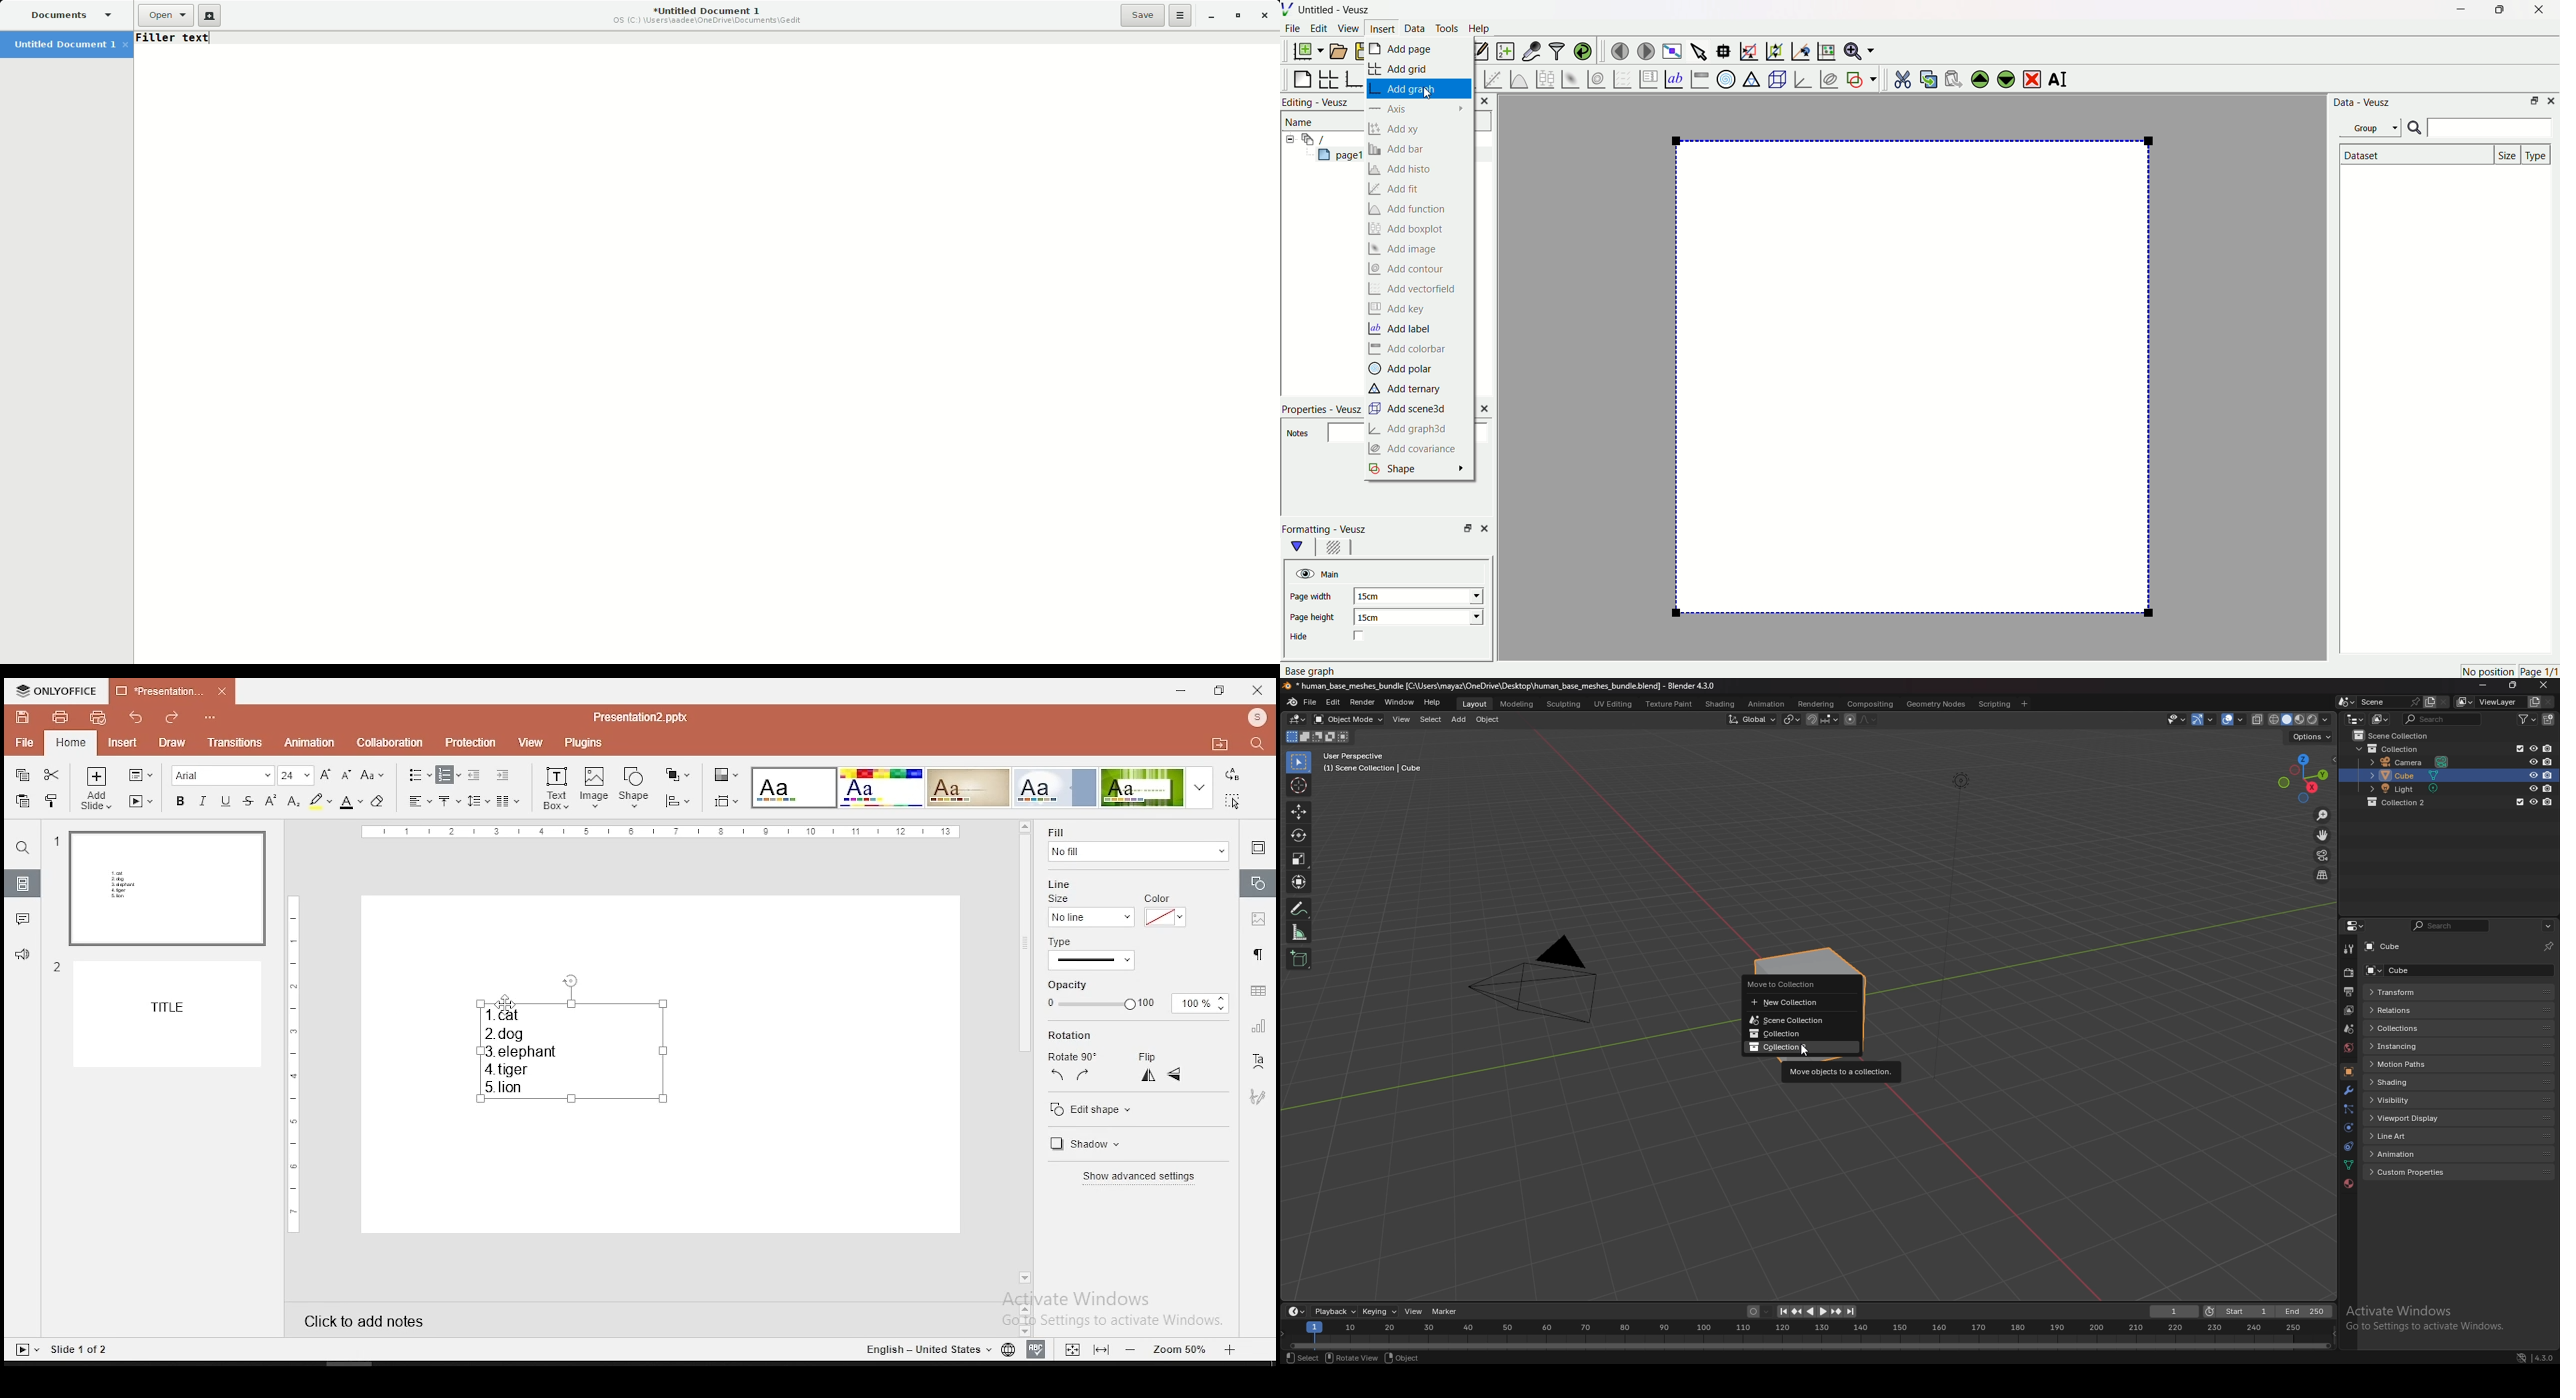  I want to click on numbers, so click(55, 911).